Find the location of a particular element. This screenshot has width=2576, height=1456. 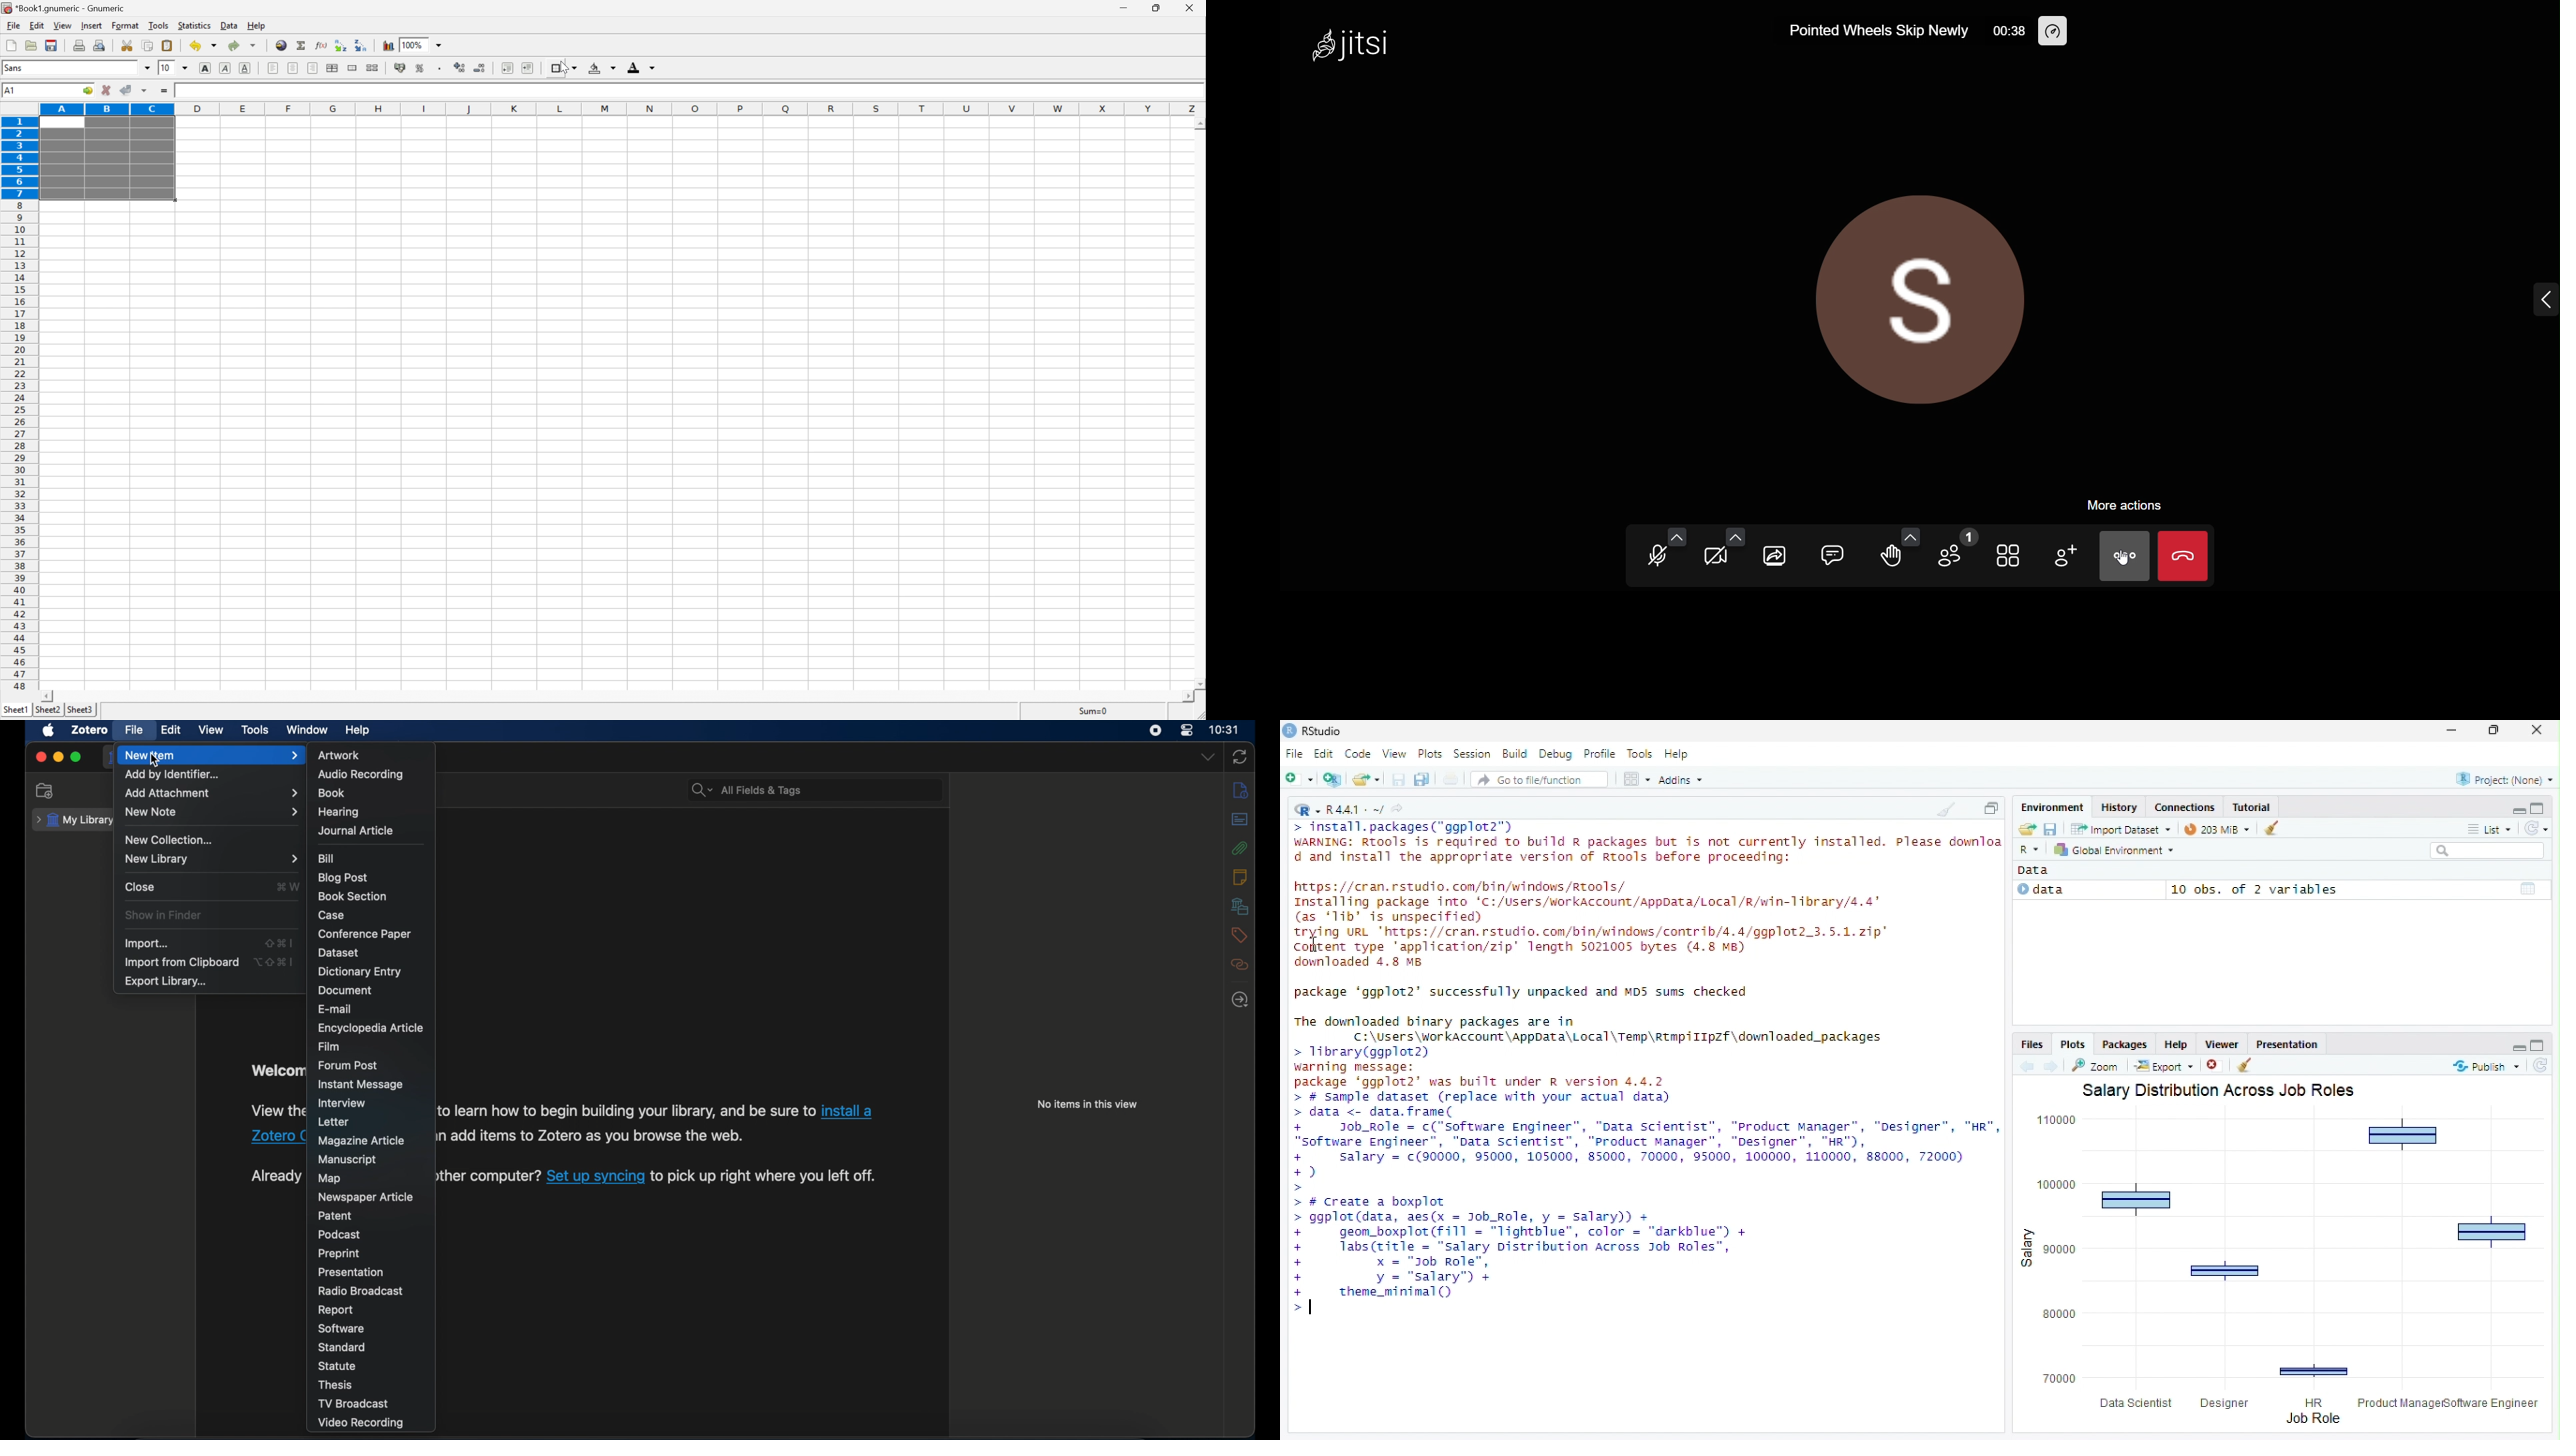

10 obs, of 2 variables is located at coordinates (2357, 889).